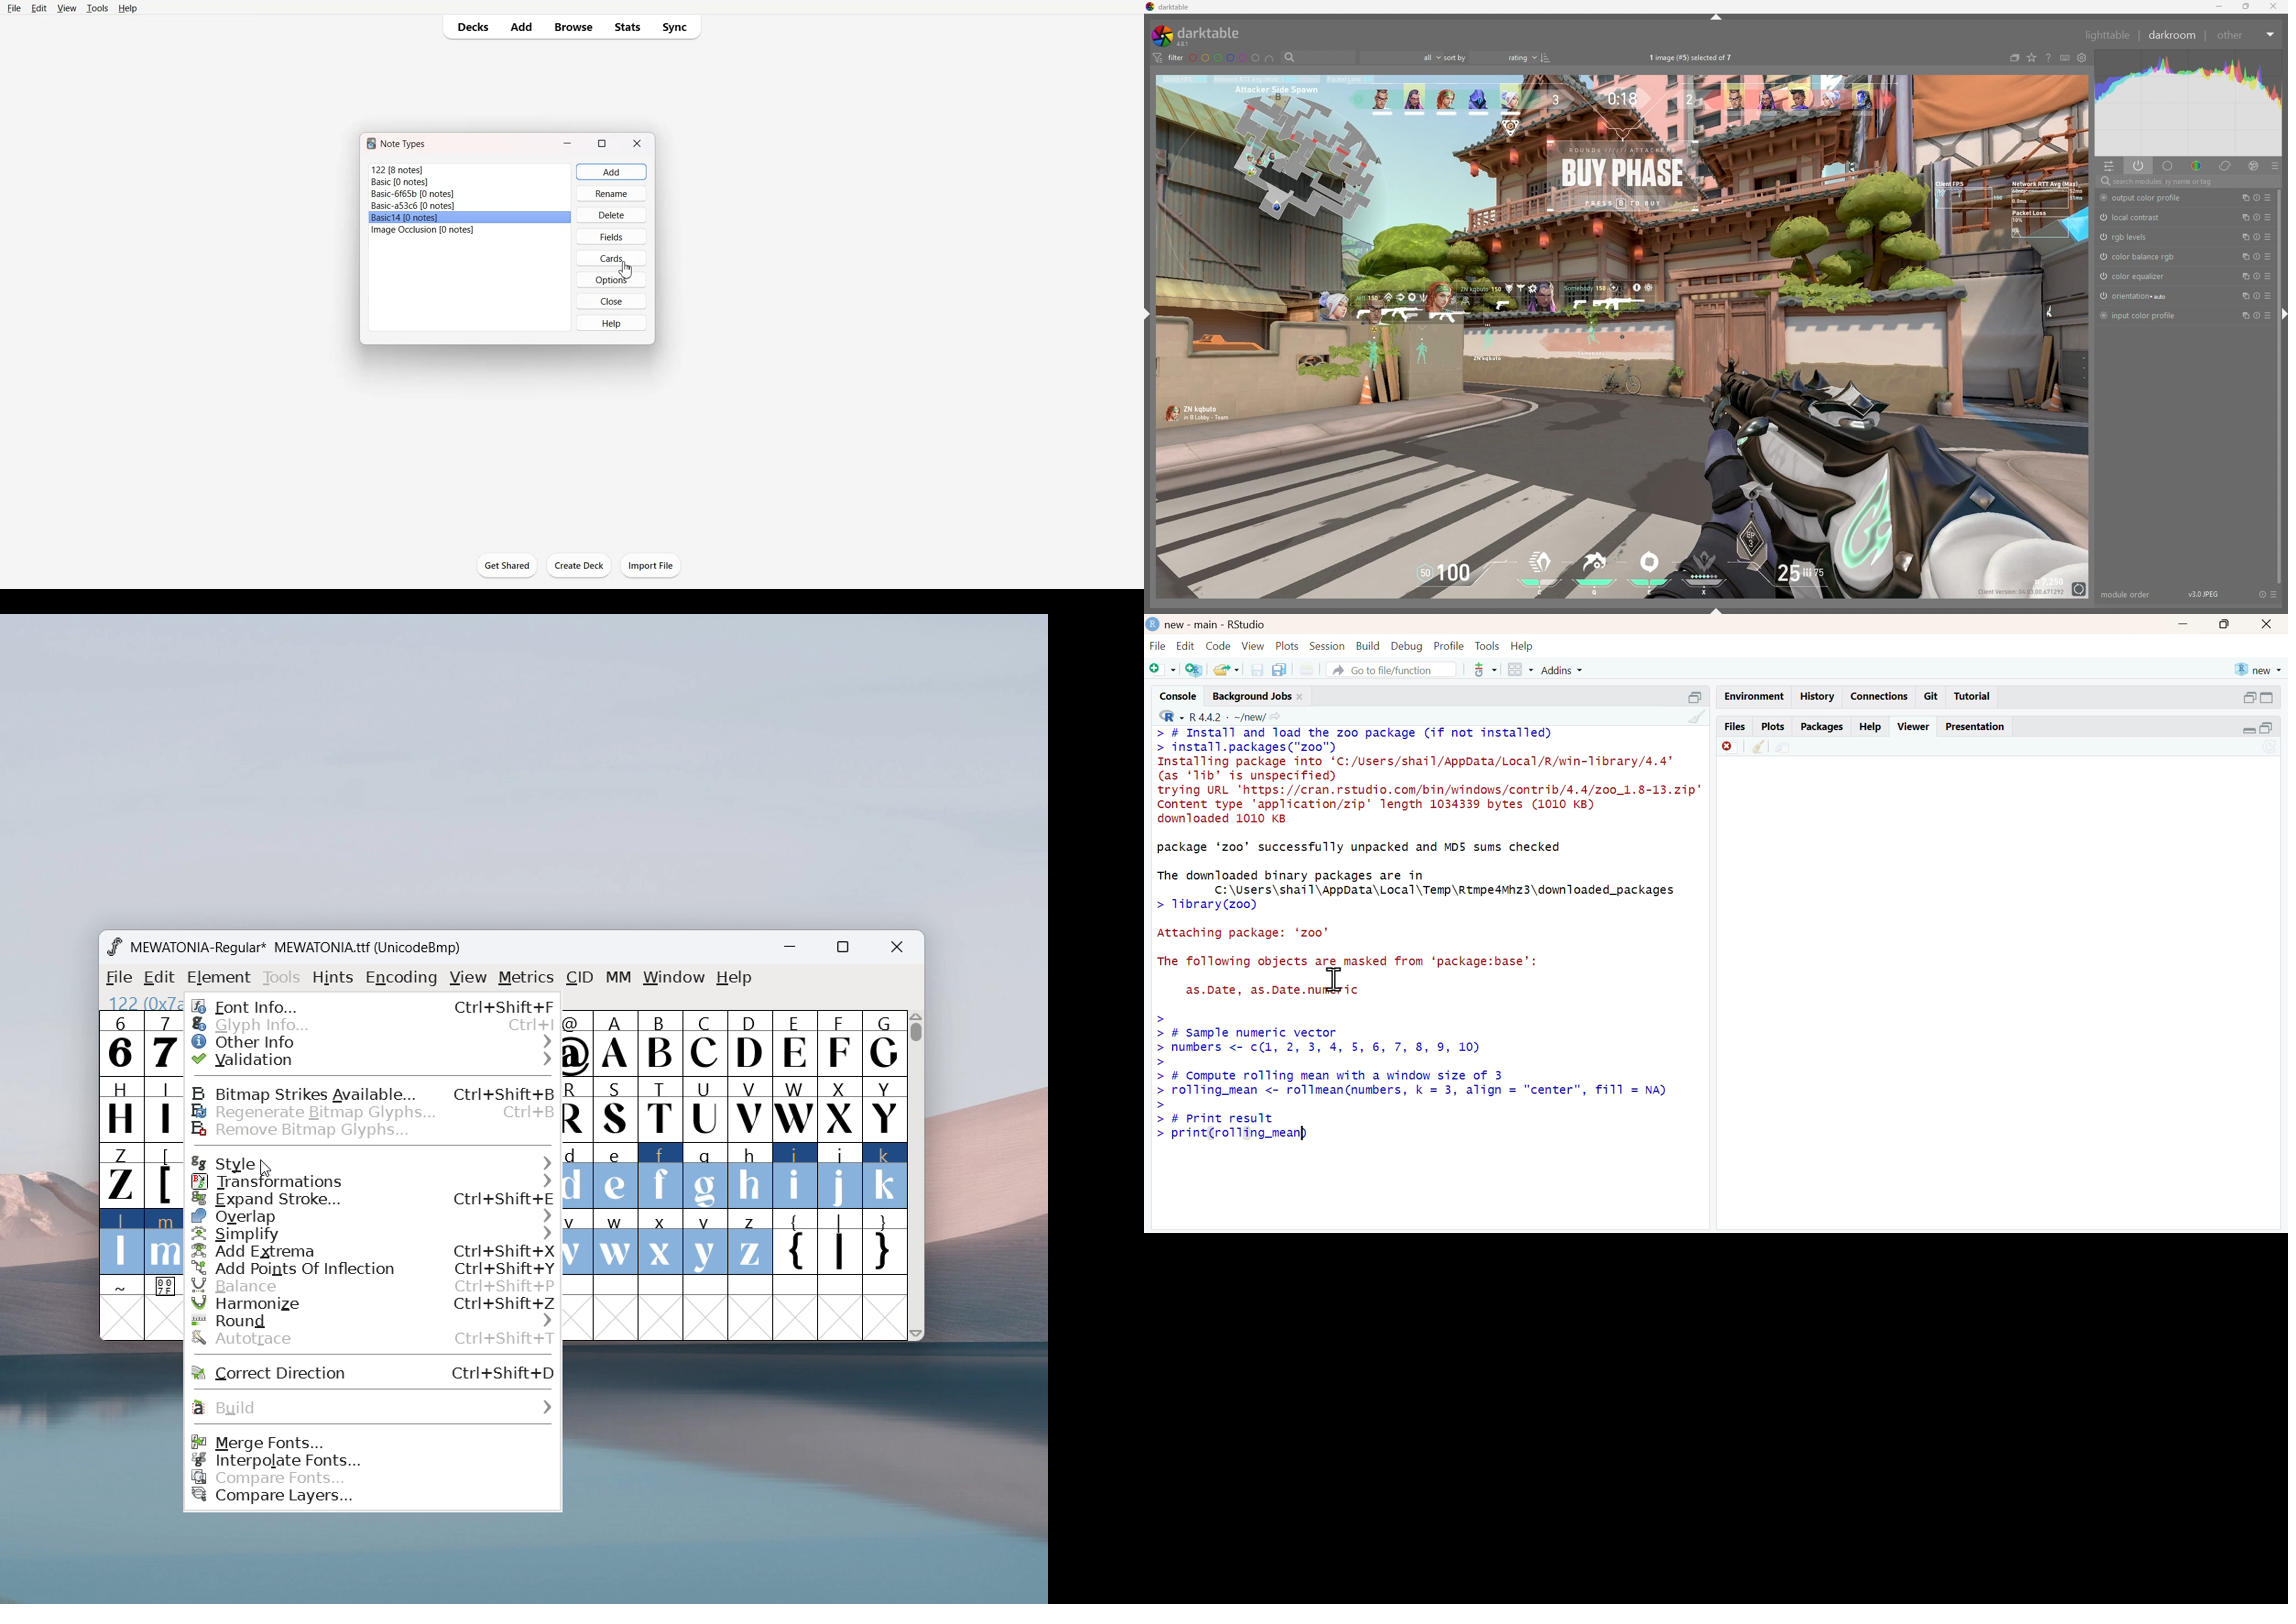 The height and width of the screenshot is (1624, 2296). I want to click on autotrace, so click(374, 1340).